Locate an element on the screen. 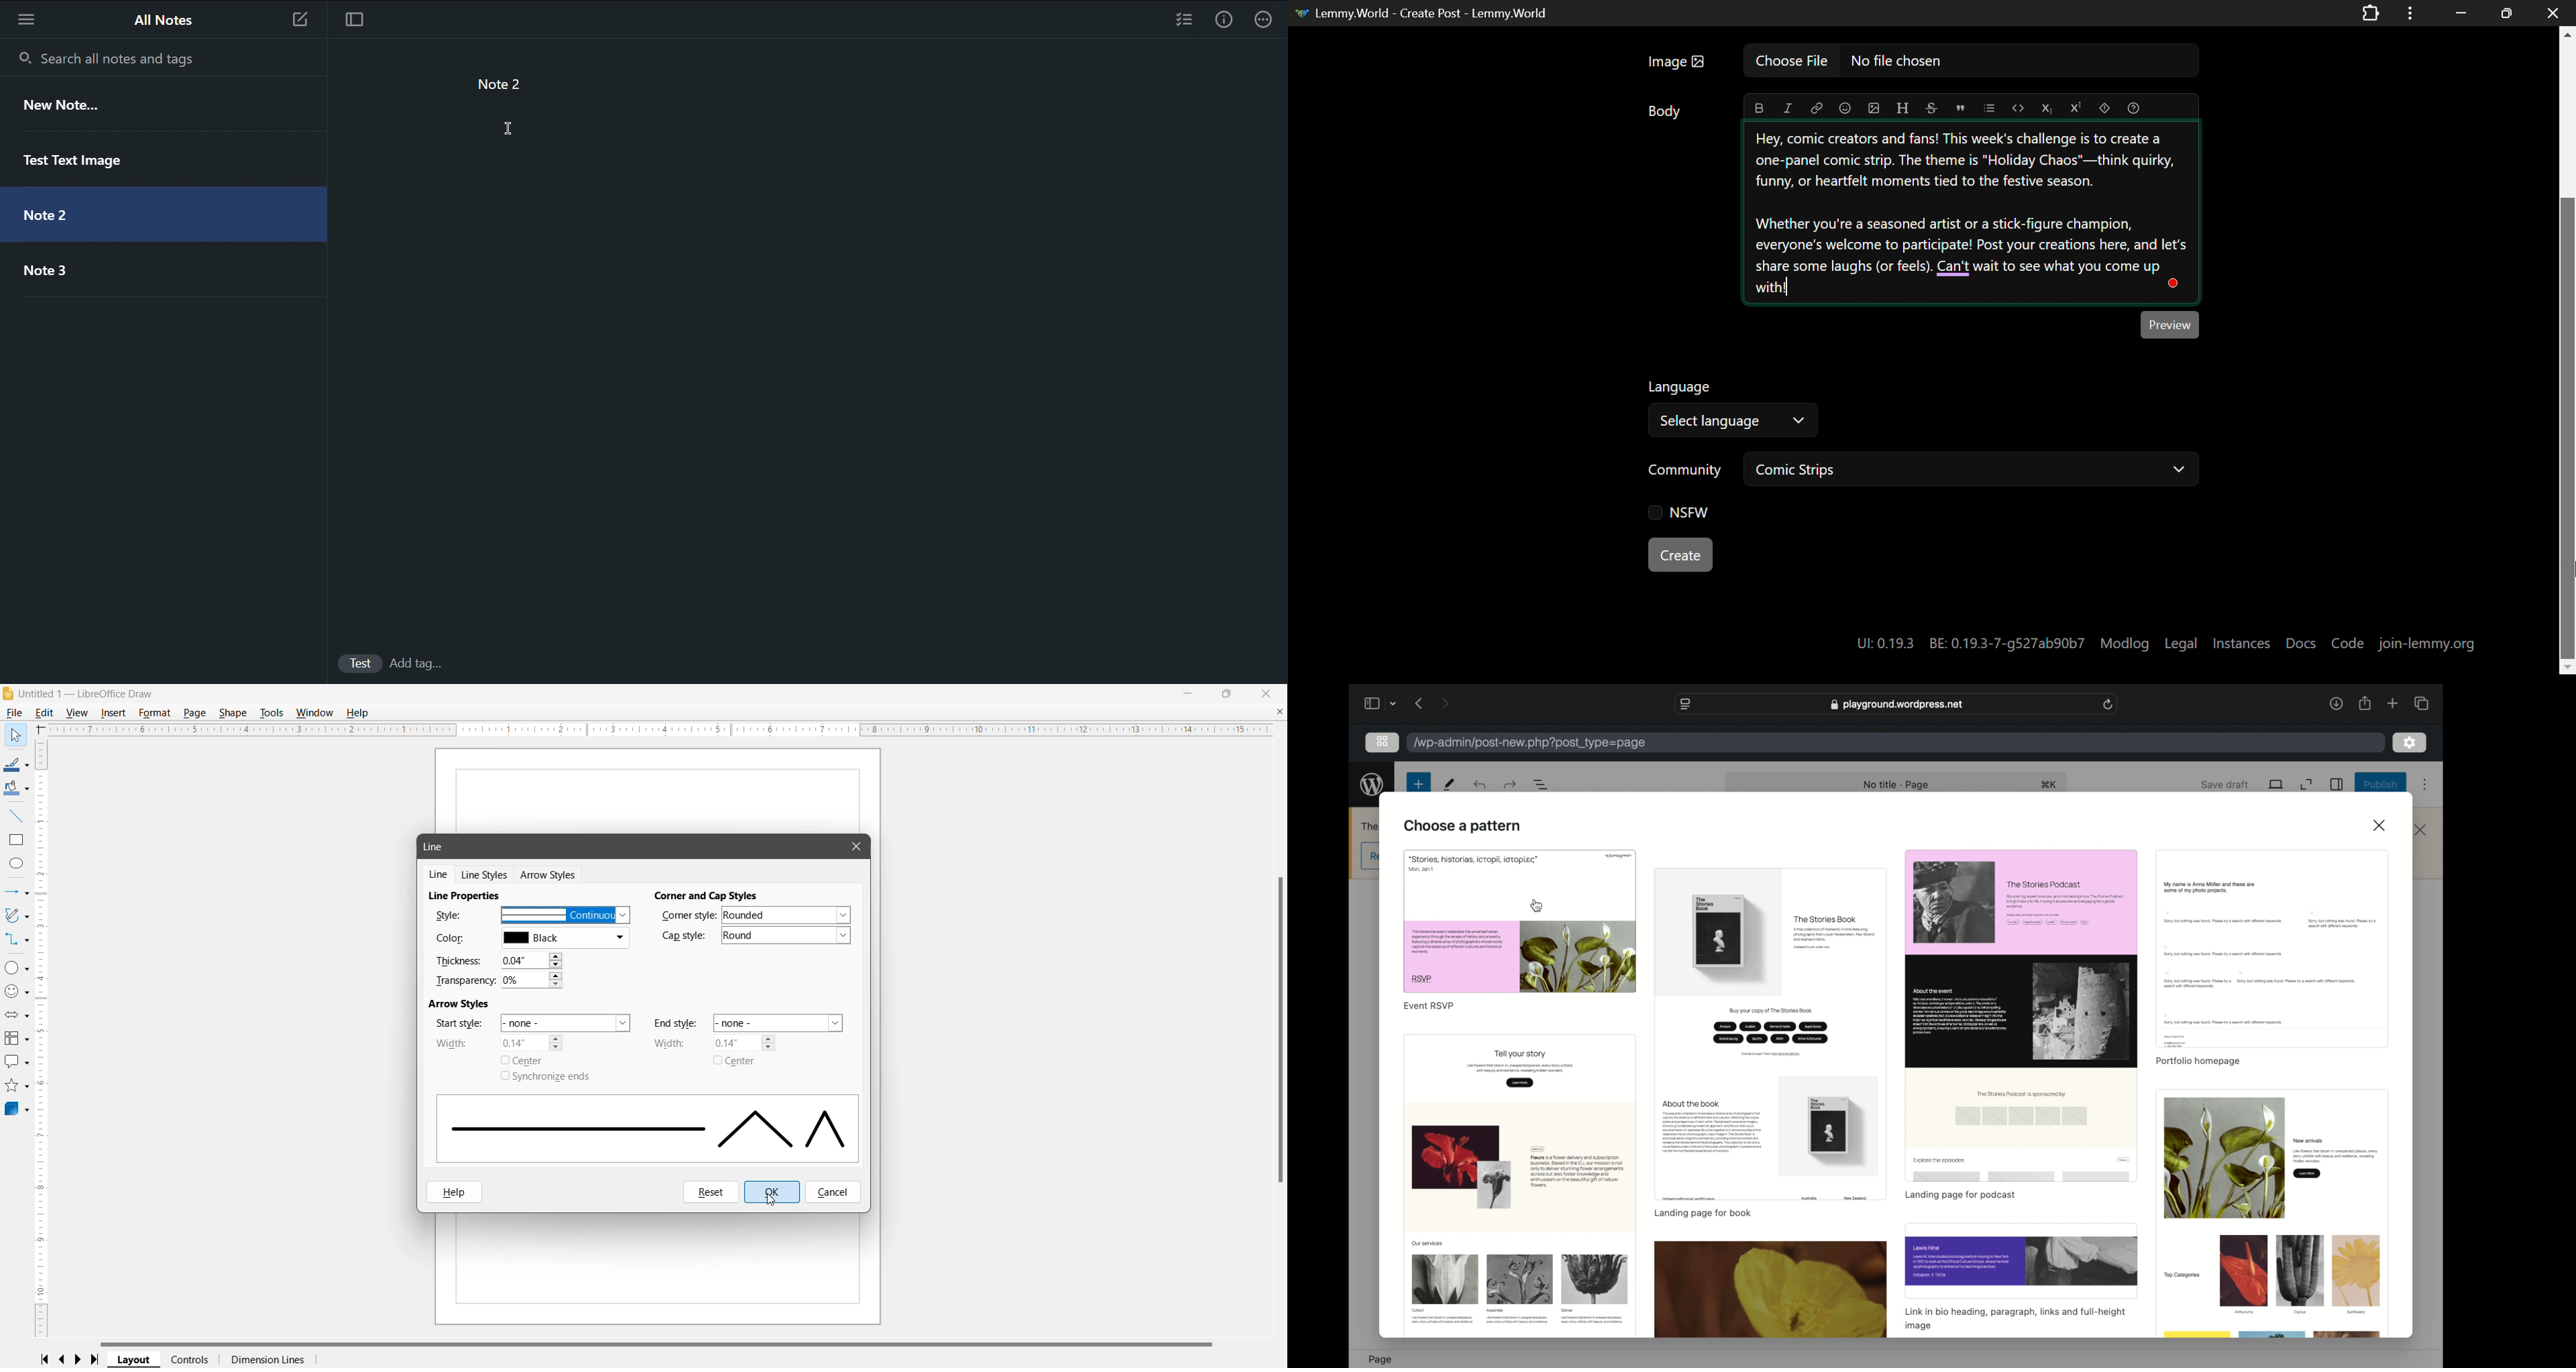 The width and height of the screenshot is (2576, 1372). Insert Line is located at coordinates (17, 816).